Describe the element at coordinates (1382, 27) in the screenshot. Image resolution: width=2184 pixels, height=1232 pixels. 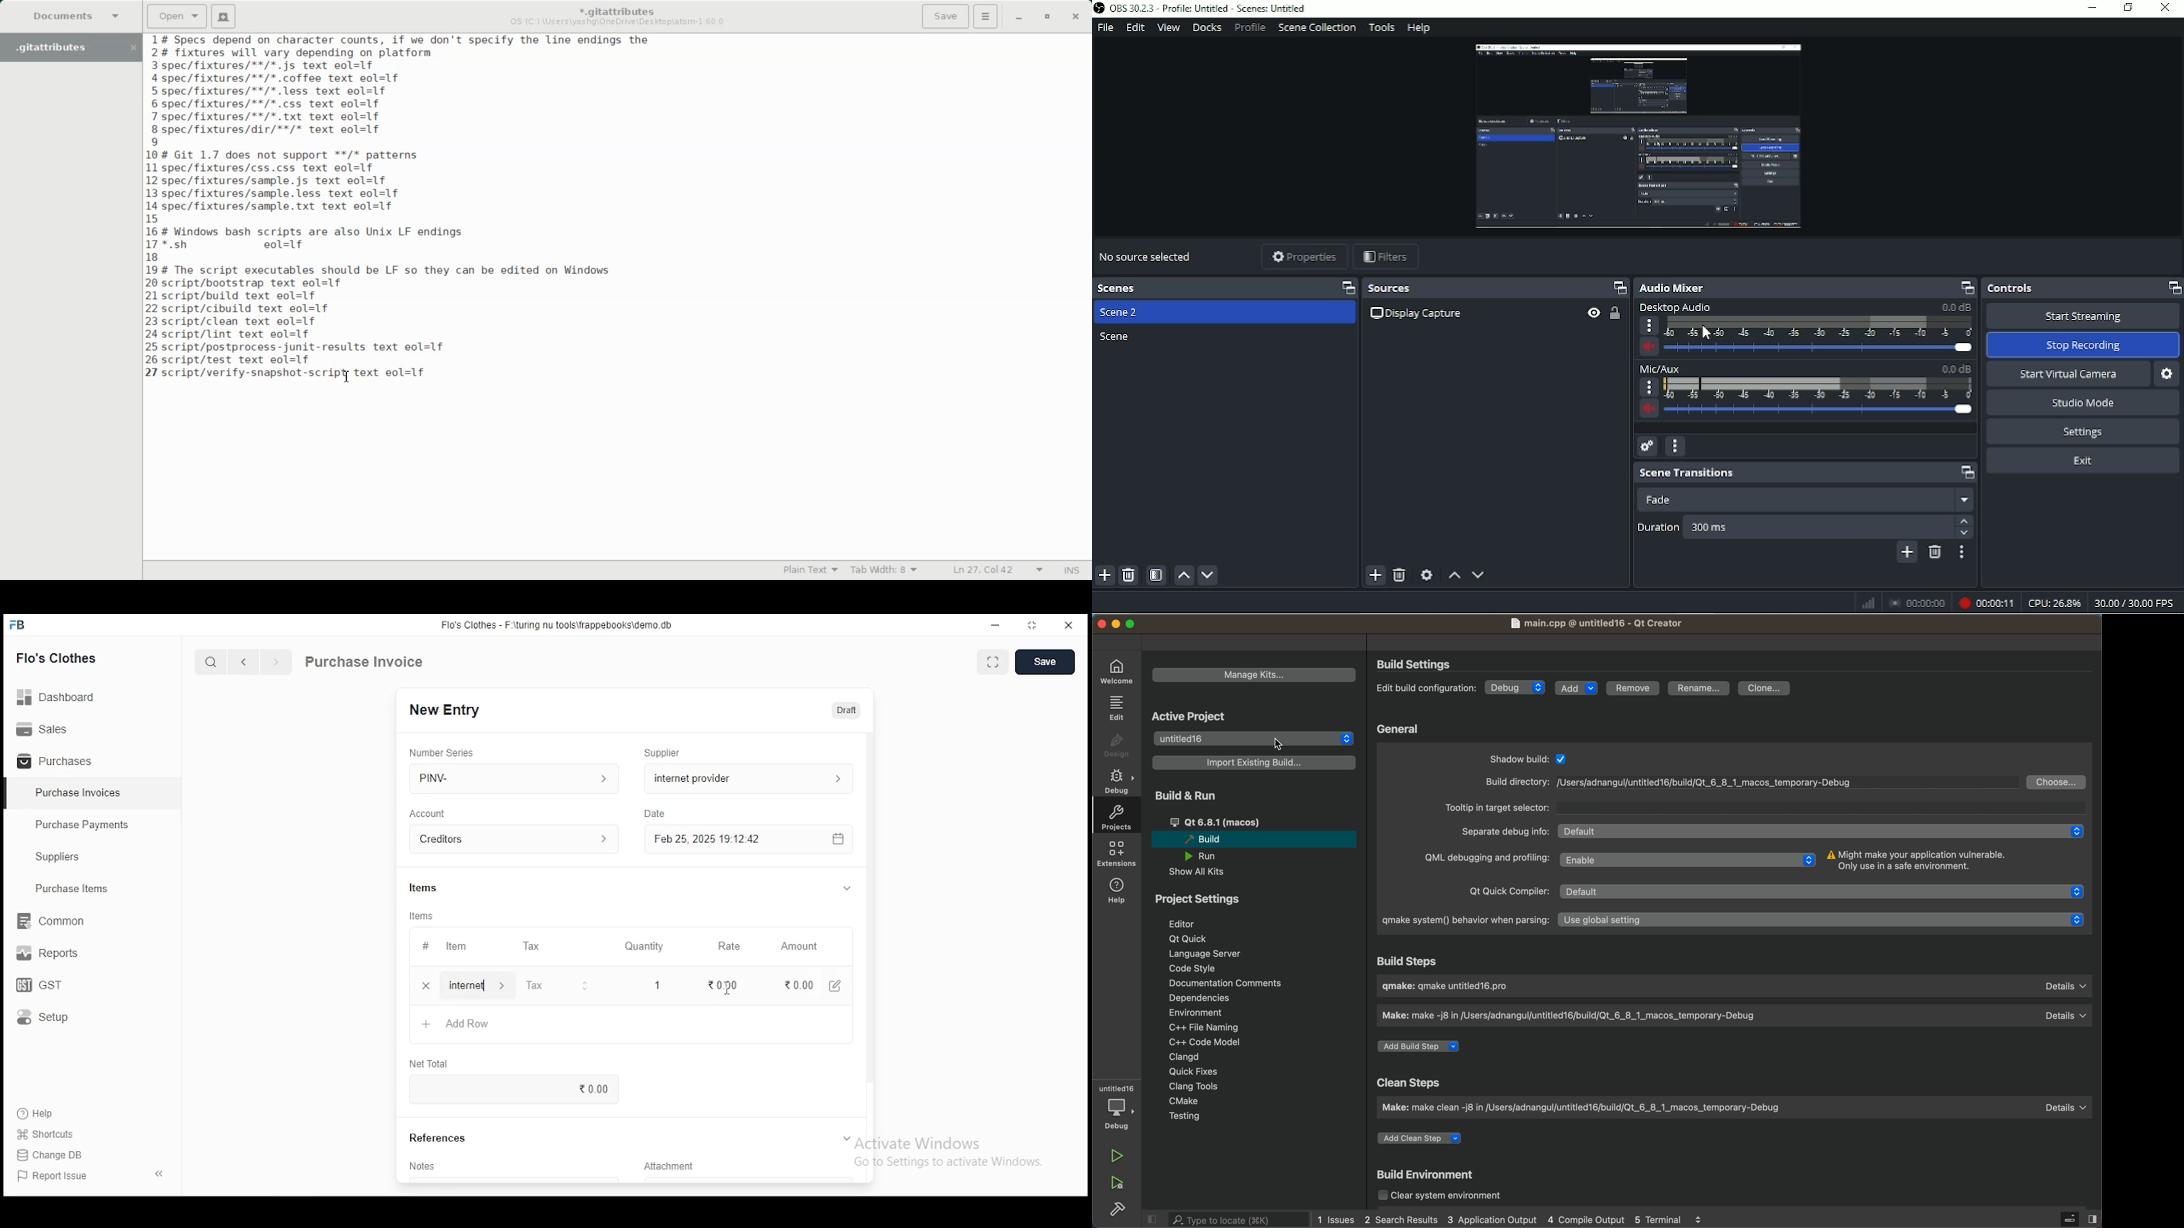
I see `Tools` at that location.